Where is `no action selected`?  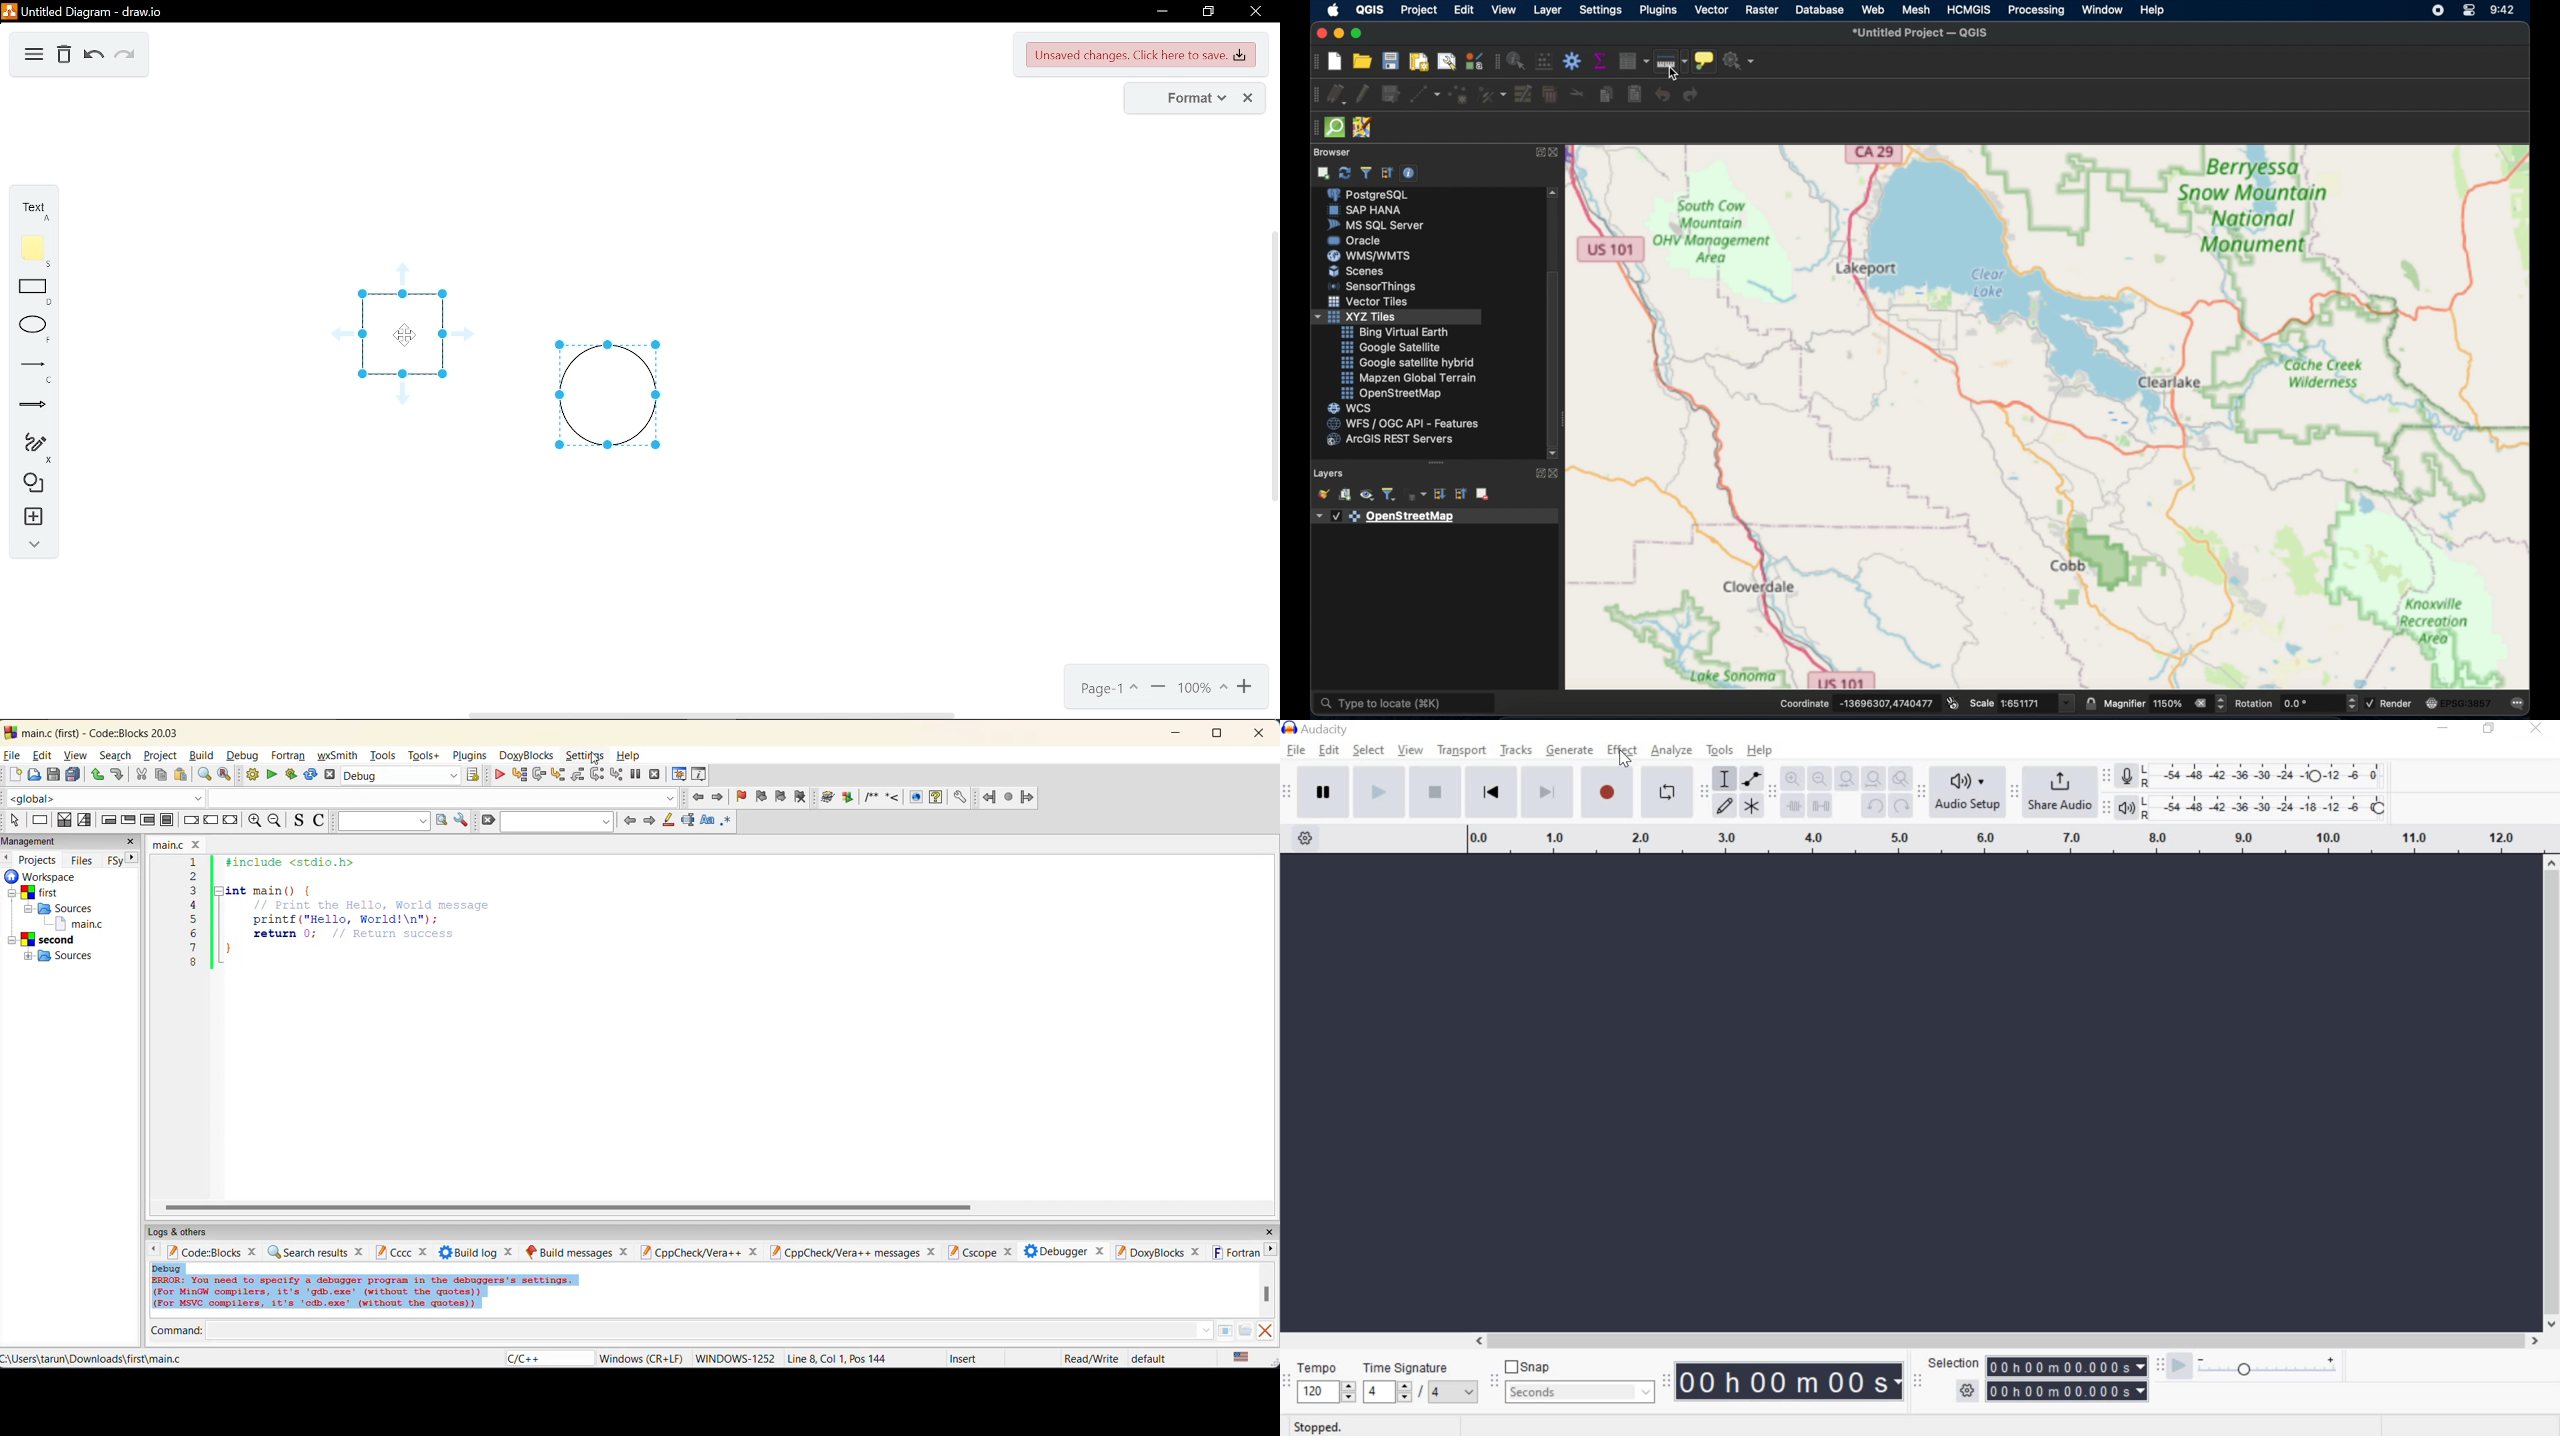 no action selected is located at coordinates (1741, 61).